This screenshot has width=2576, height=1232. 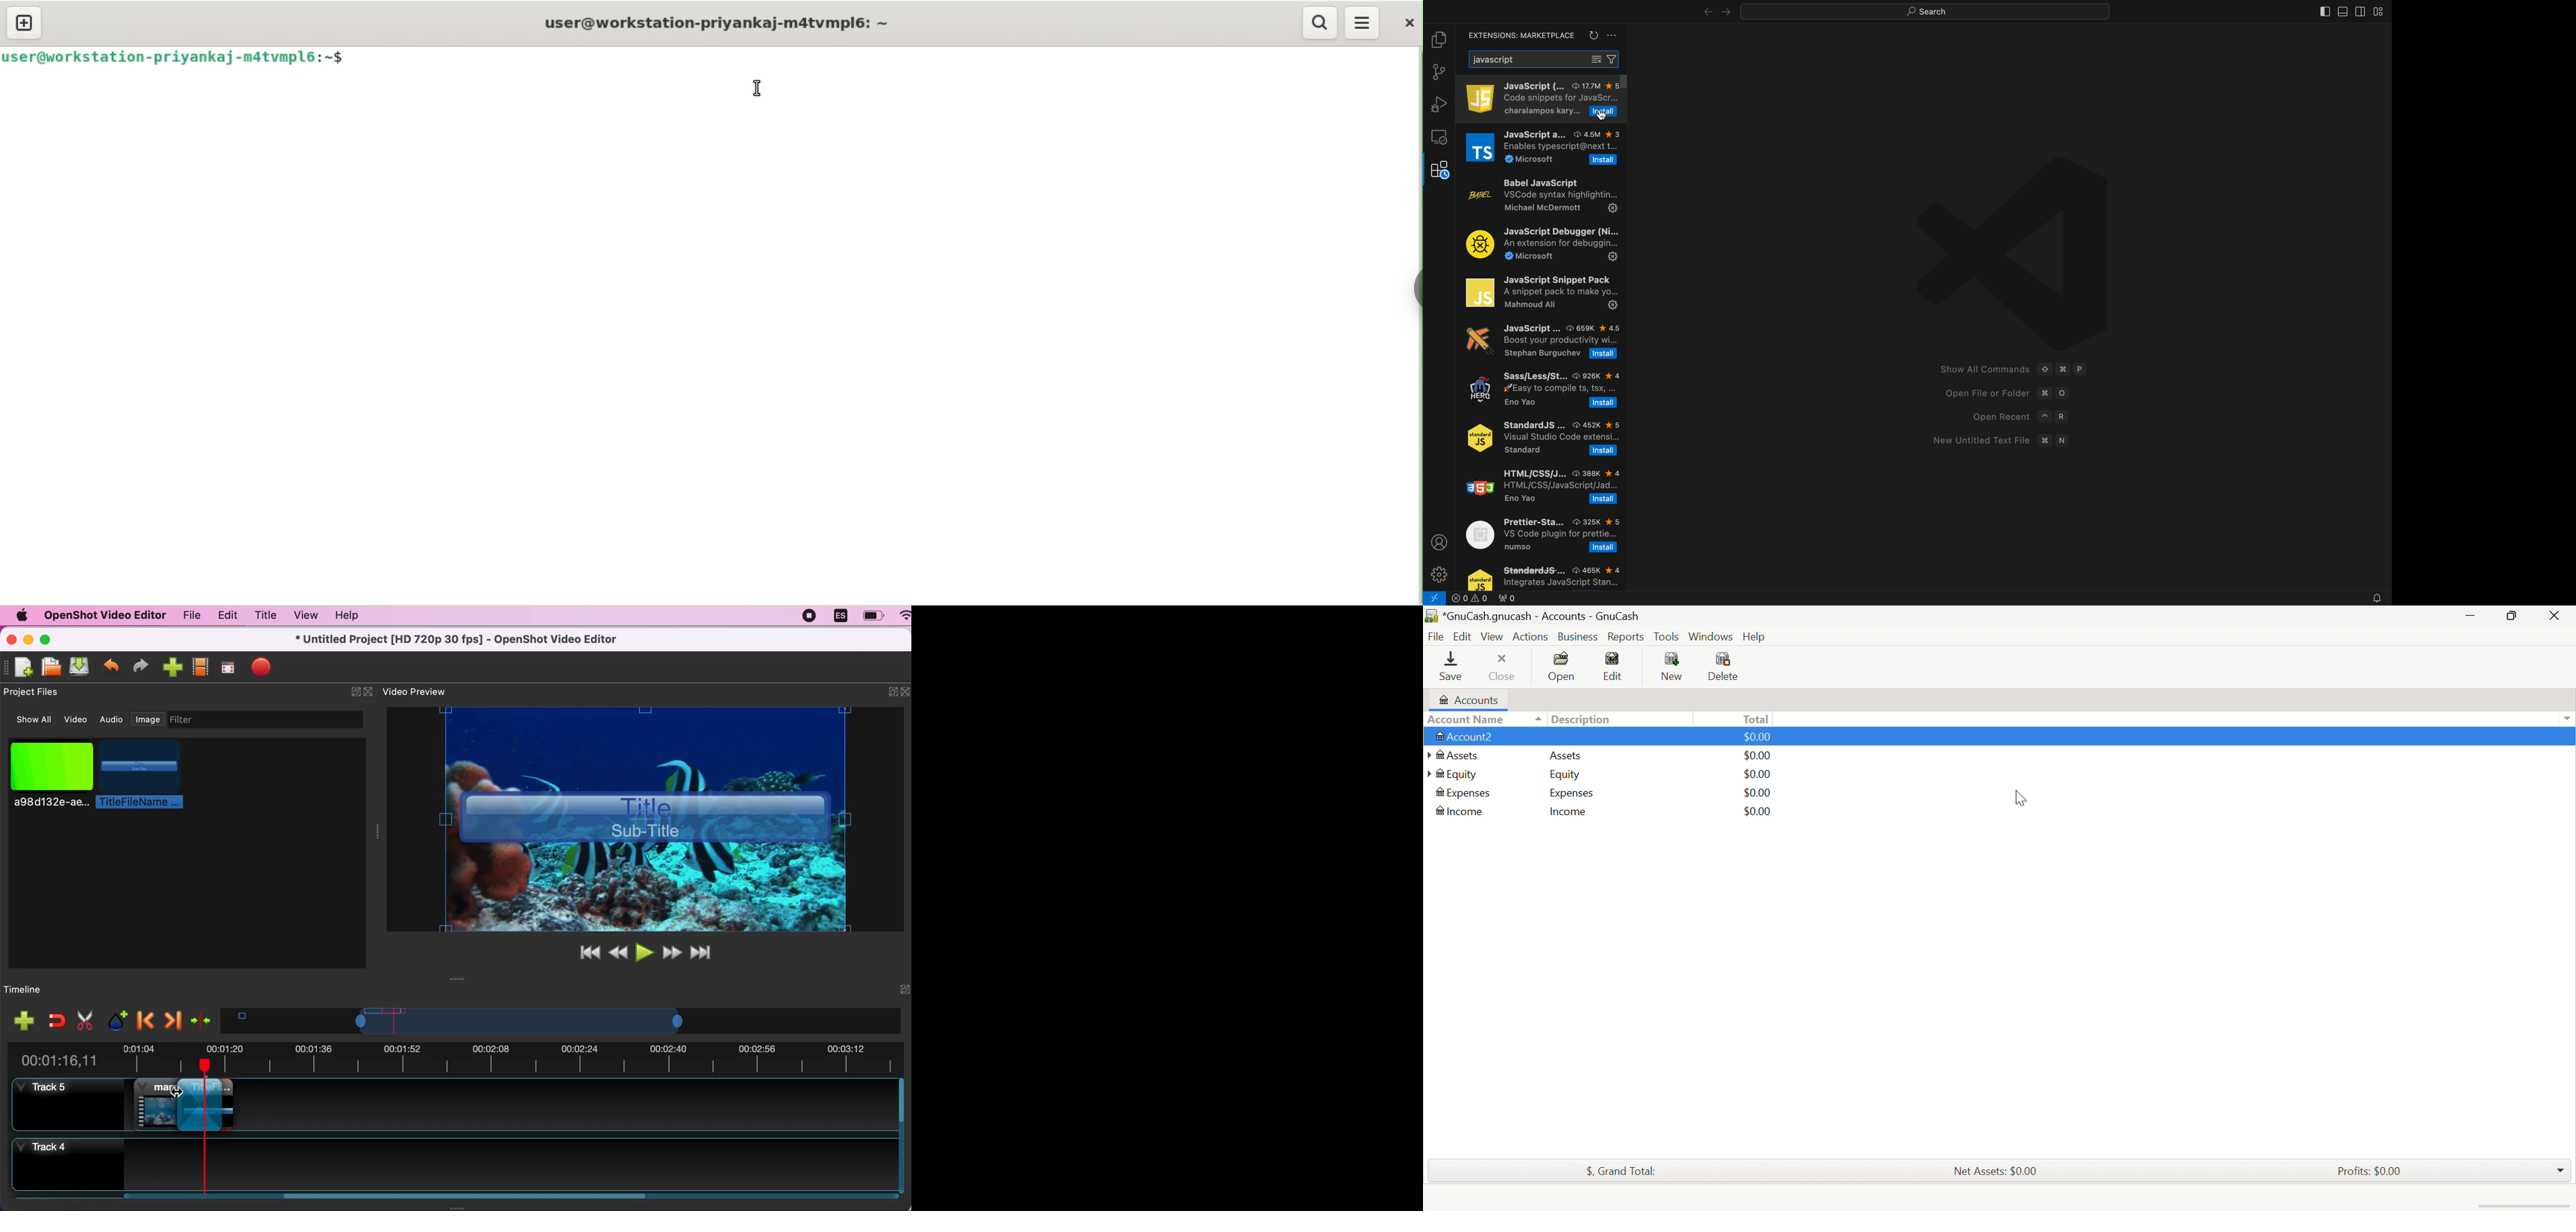 I want to click on file, so click(x=187, y=615).